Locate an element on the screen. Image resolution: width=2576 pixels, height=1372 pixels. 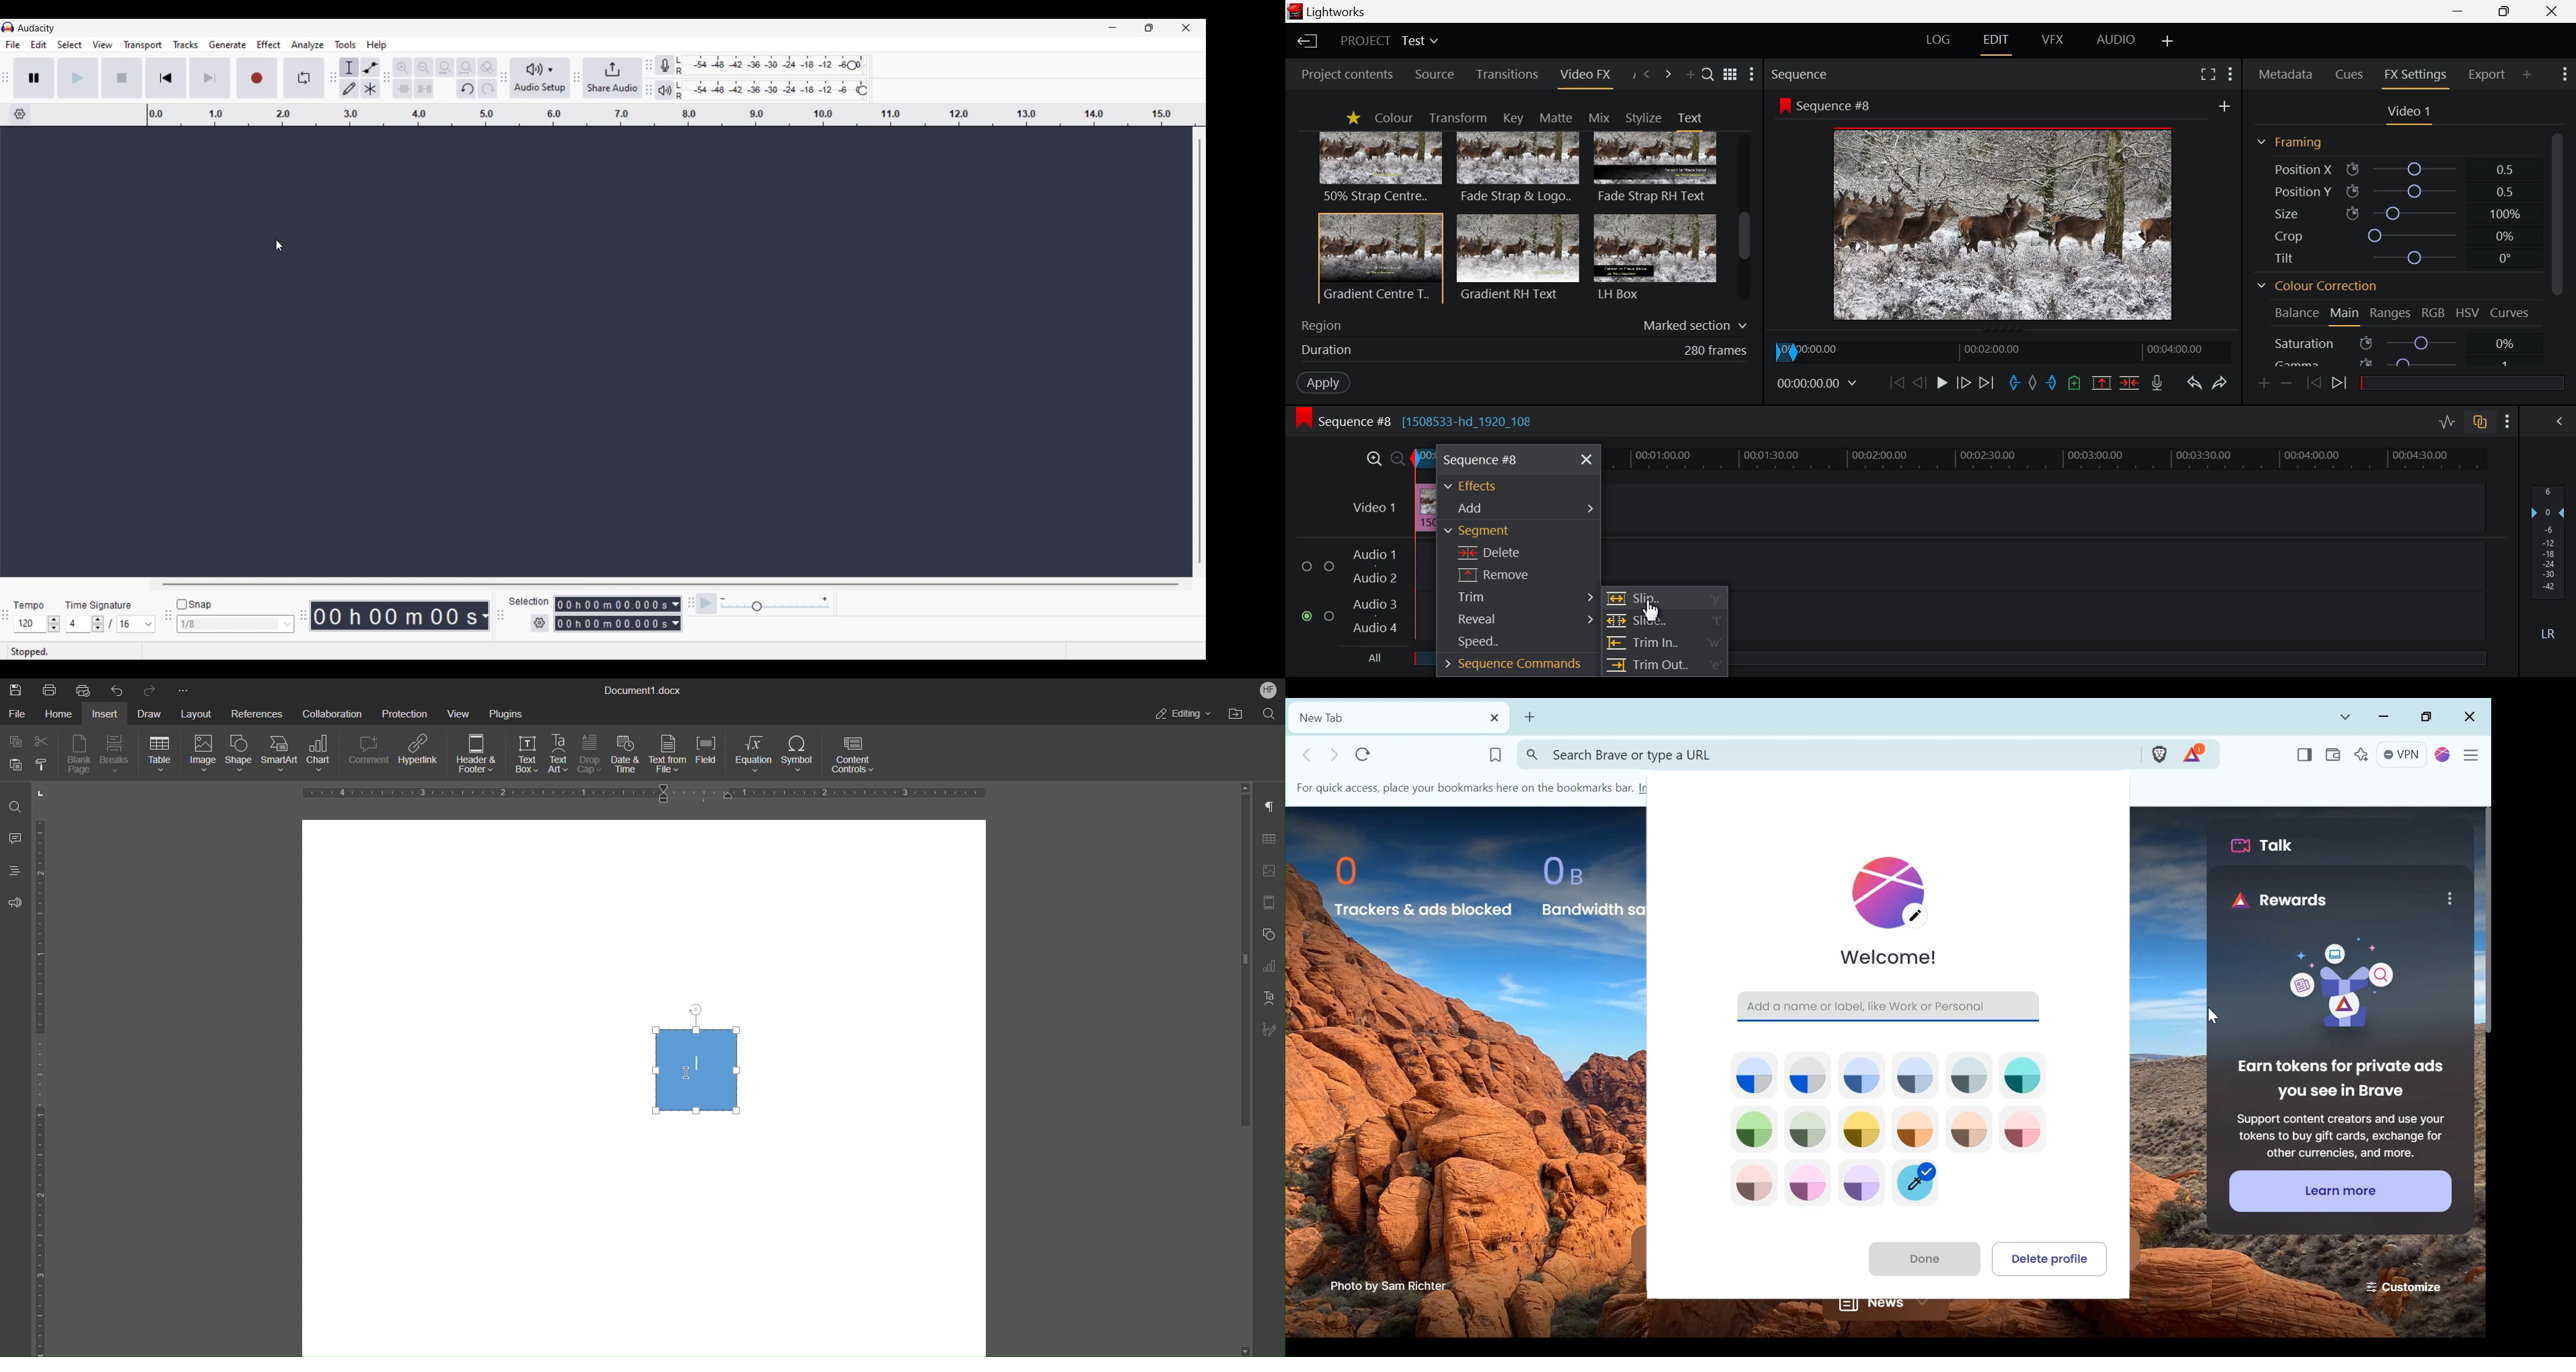
Sequence Section Heading  is located at coordinates (1855, 73).